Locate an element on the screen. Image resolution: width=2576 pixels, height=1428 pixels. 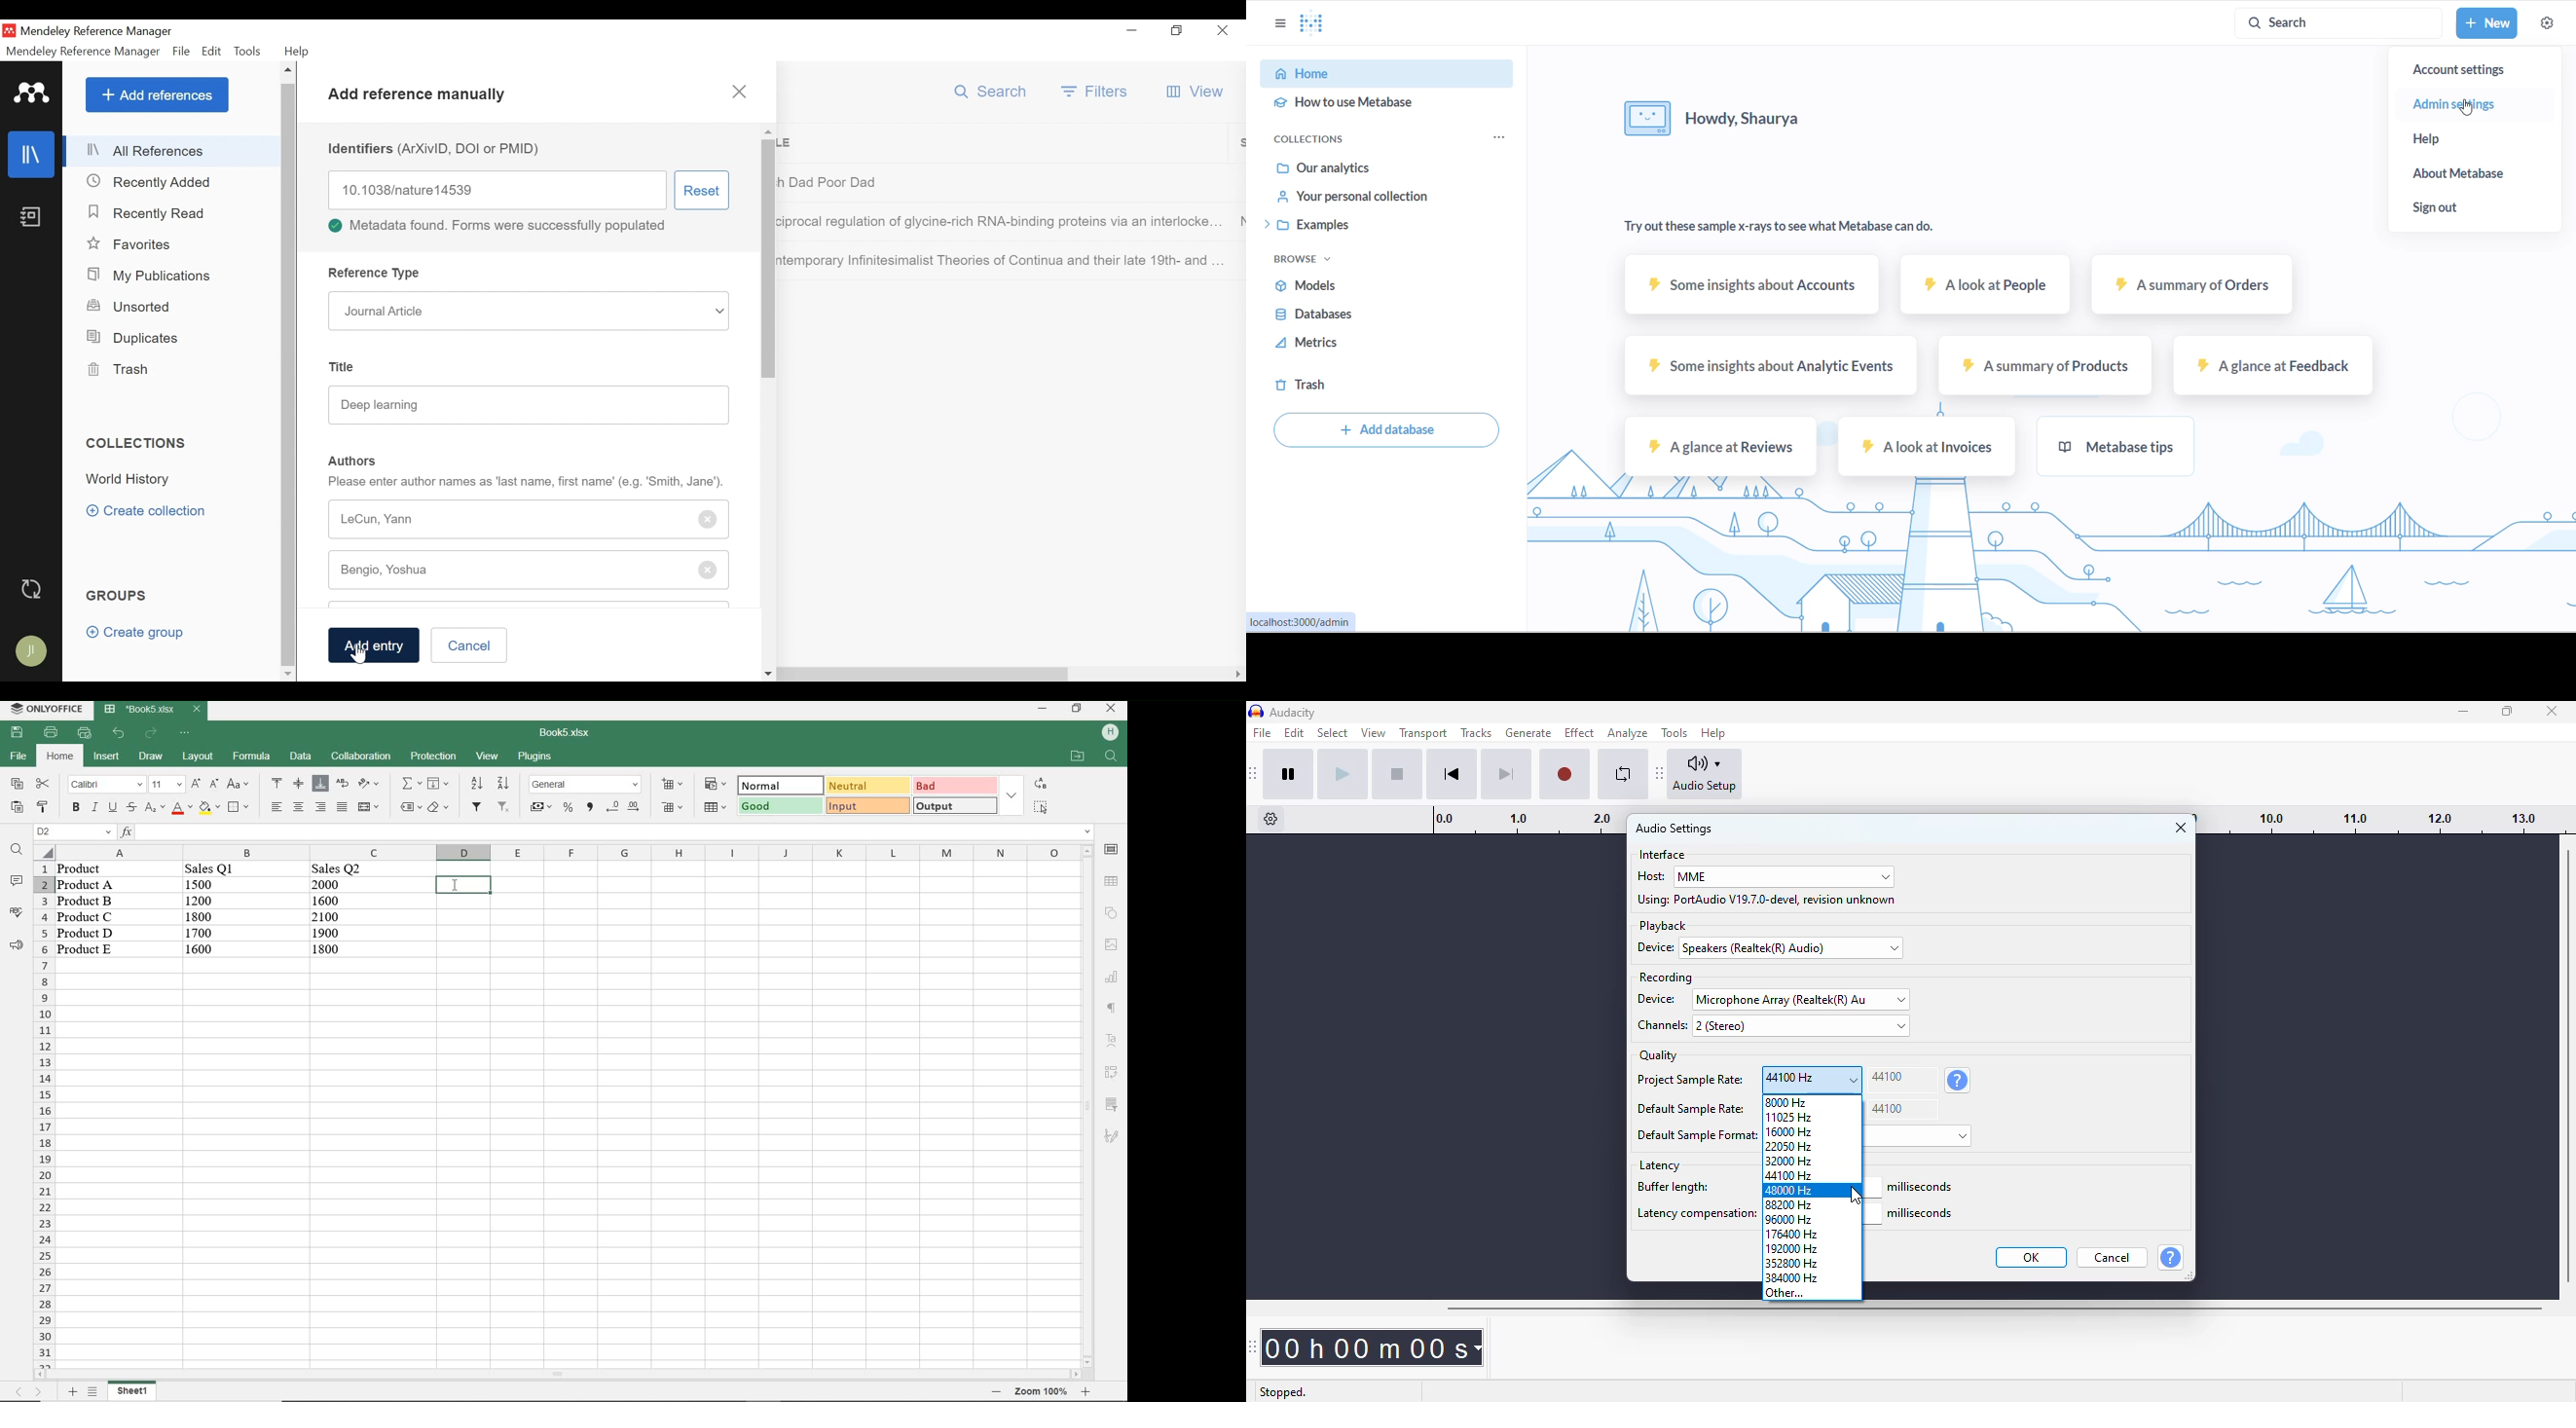
align middle is located at coordinates (299, 785).